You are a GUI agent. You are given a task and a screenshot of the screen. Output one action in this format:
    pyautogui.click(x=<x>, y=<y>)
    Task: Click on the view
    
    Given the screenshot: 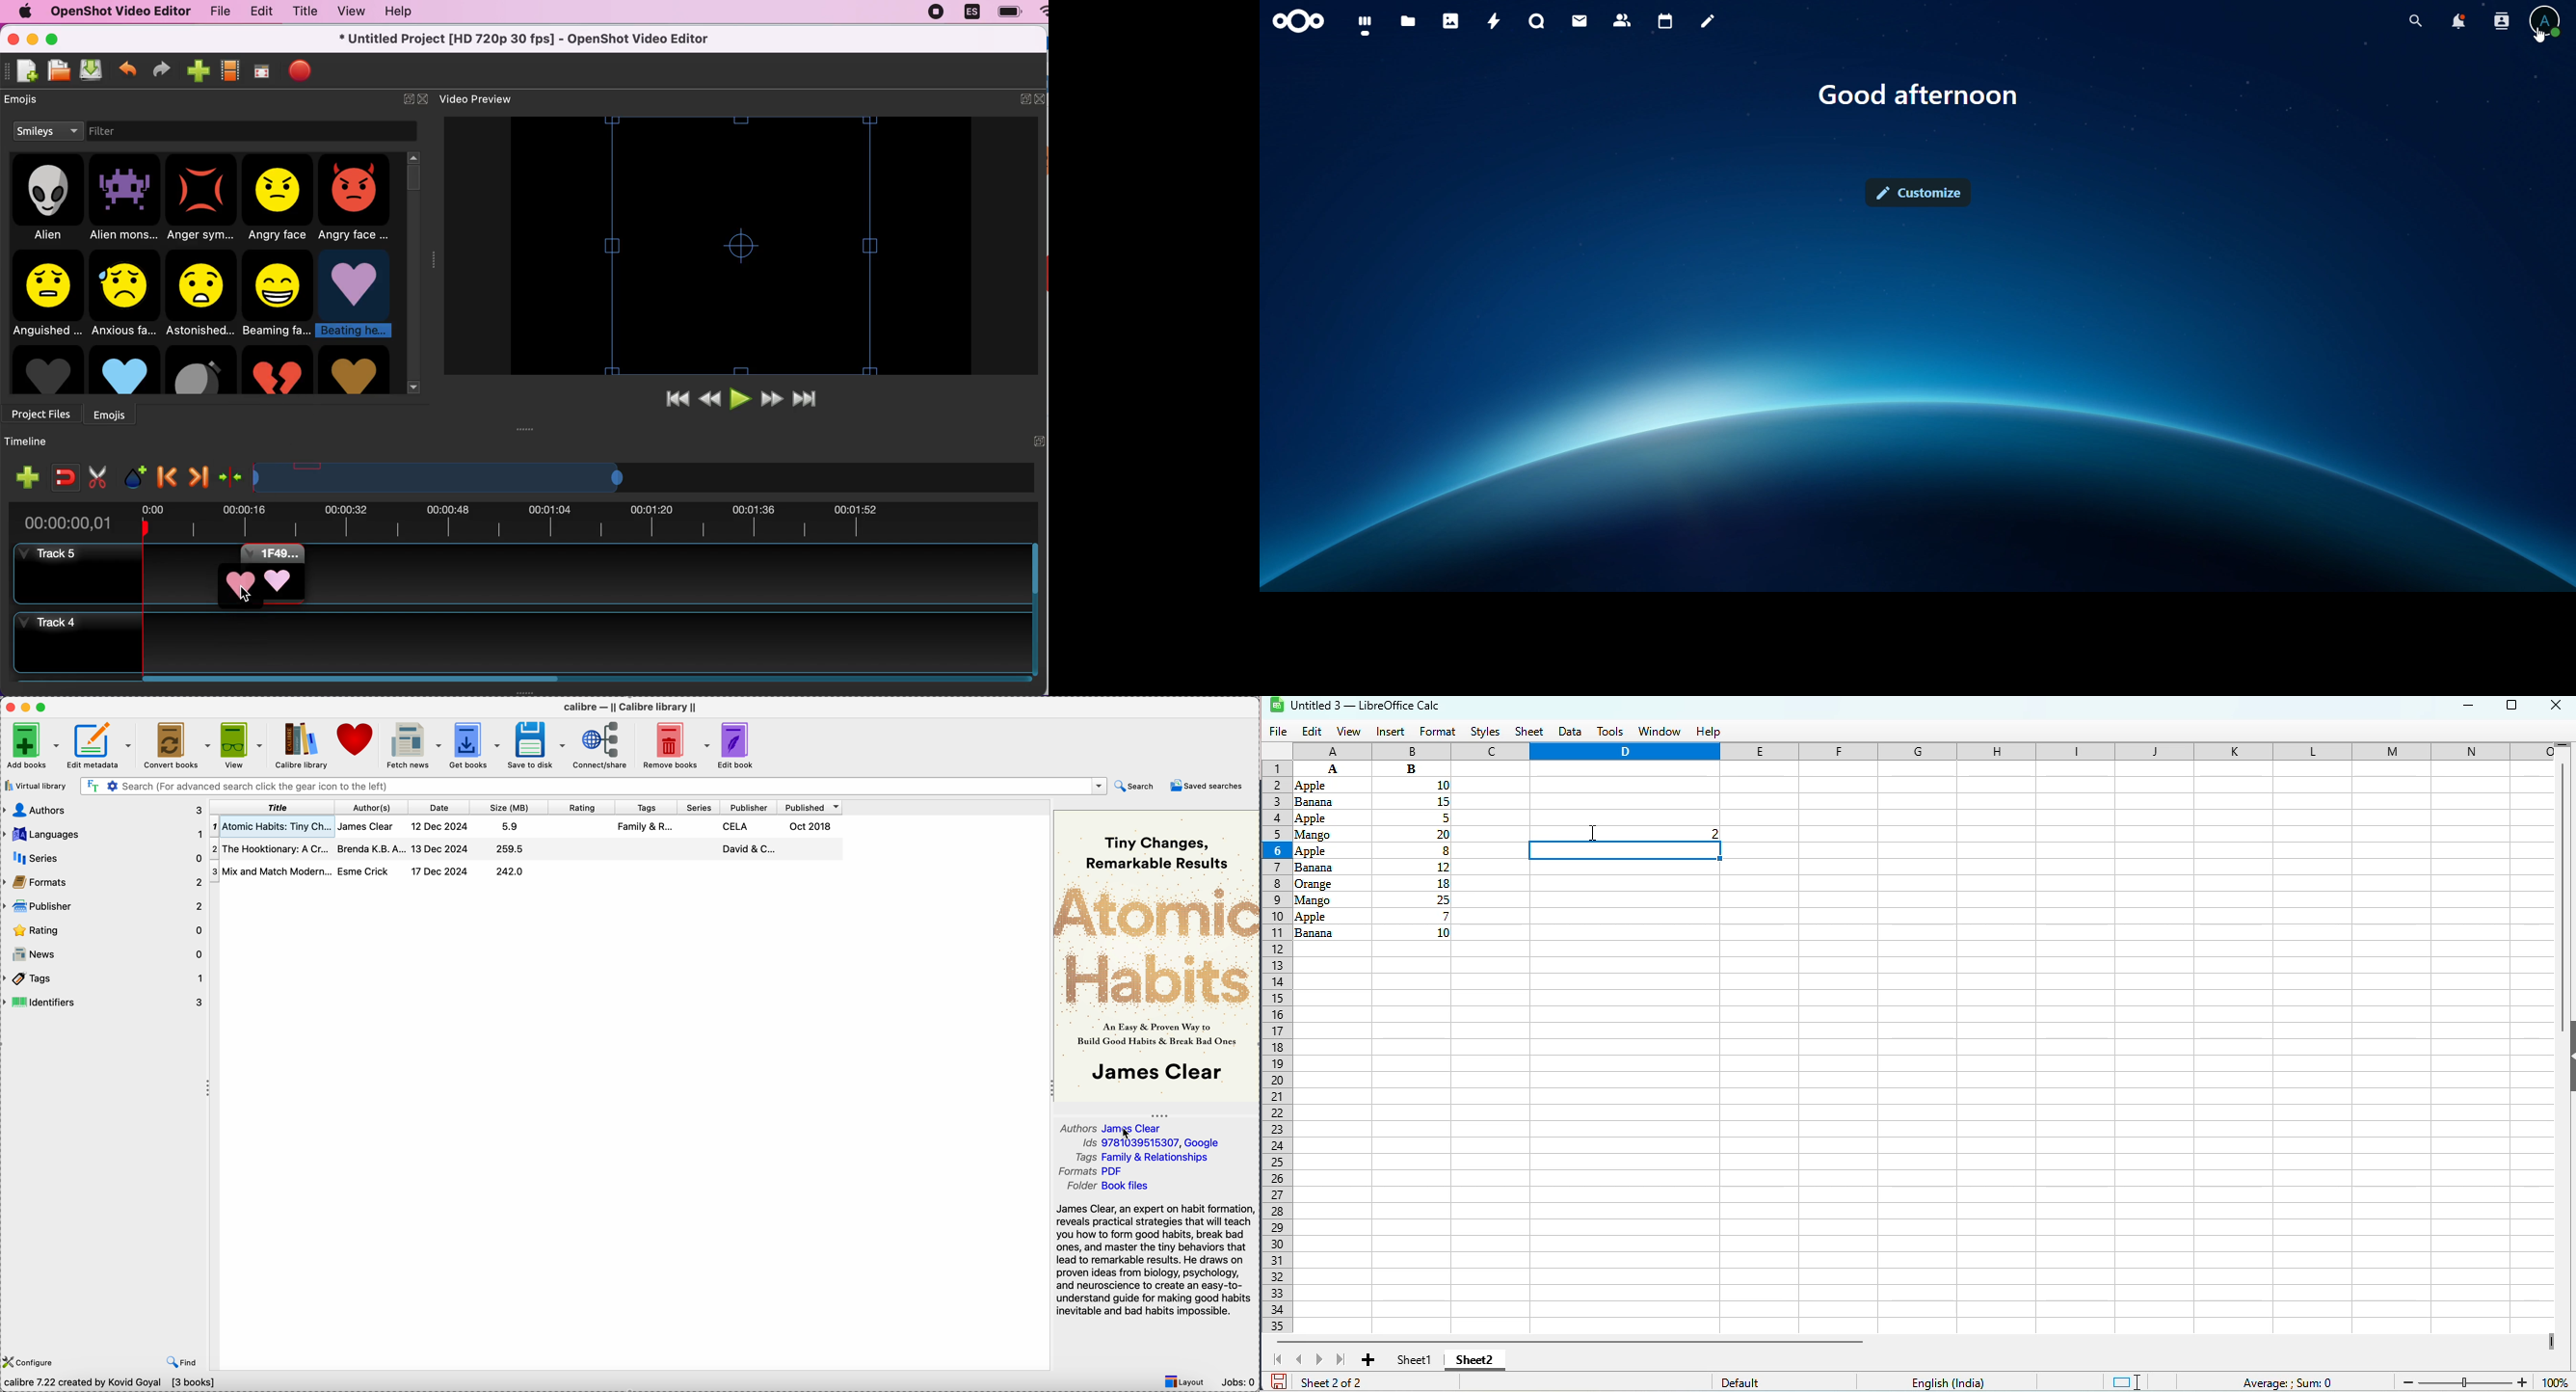 What is the action you would take?
    pyautogui.click(x=346, y=11)
    